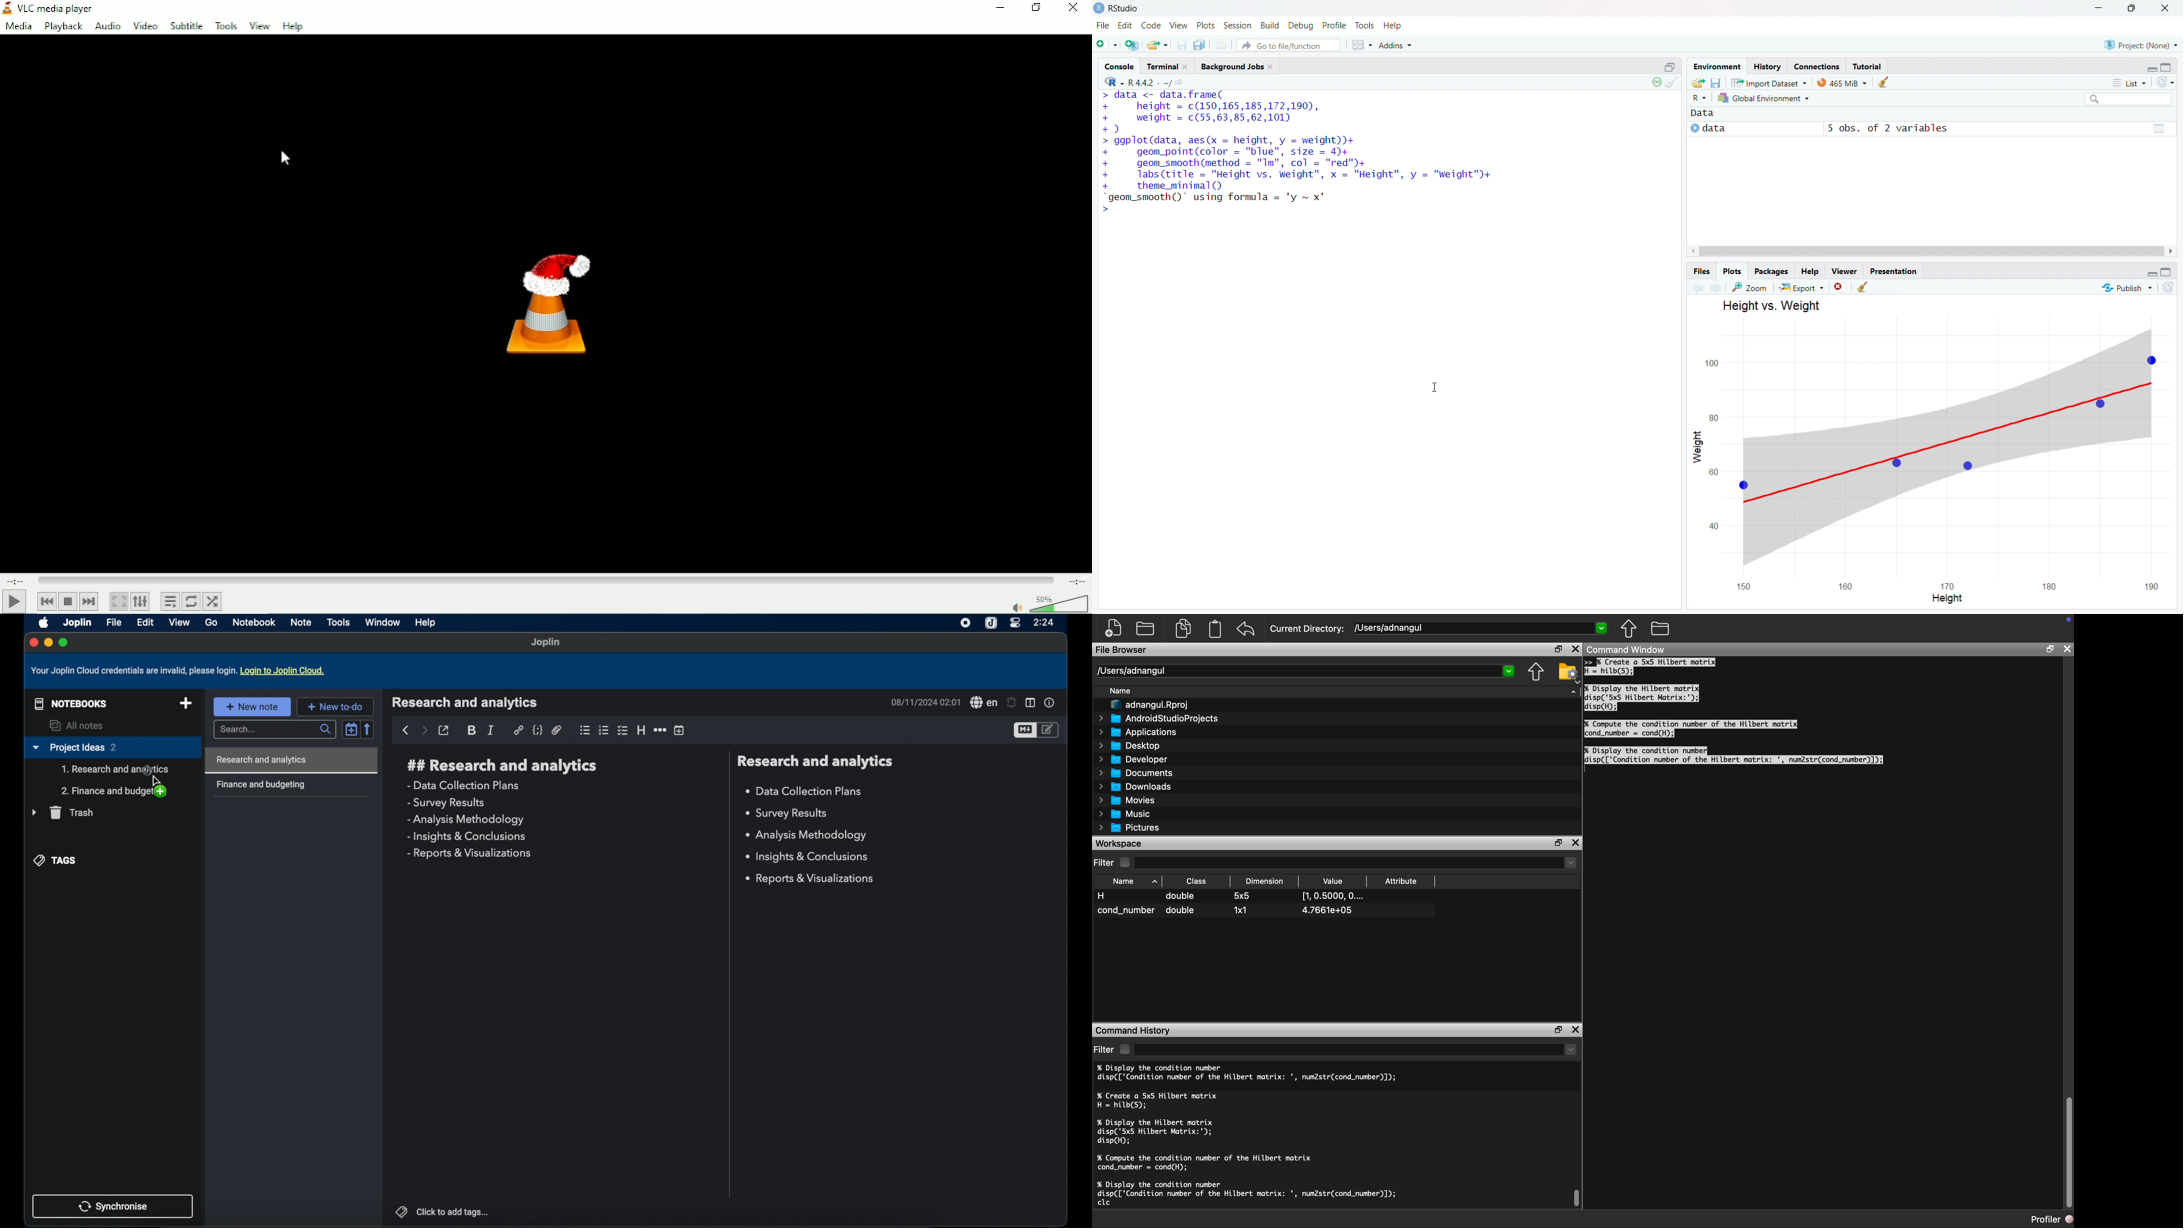 The image size is (2184, 1232). What do you see at coordinates (2166, 8) in the screenshot?
I see `close` at bounding box center [2166, 8].